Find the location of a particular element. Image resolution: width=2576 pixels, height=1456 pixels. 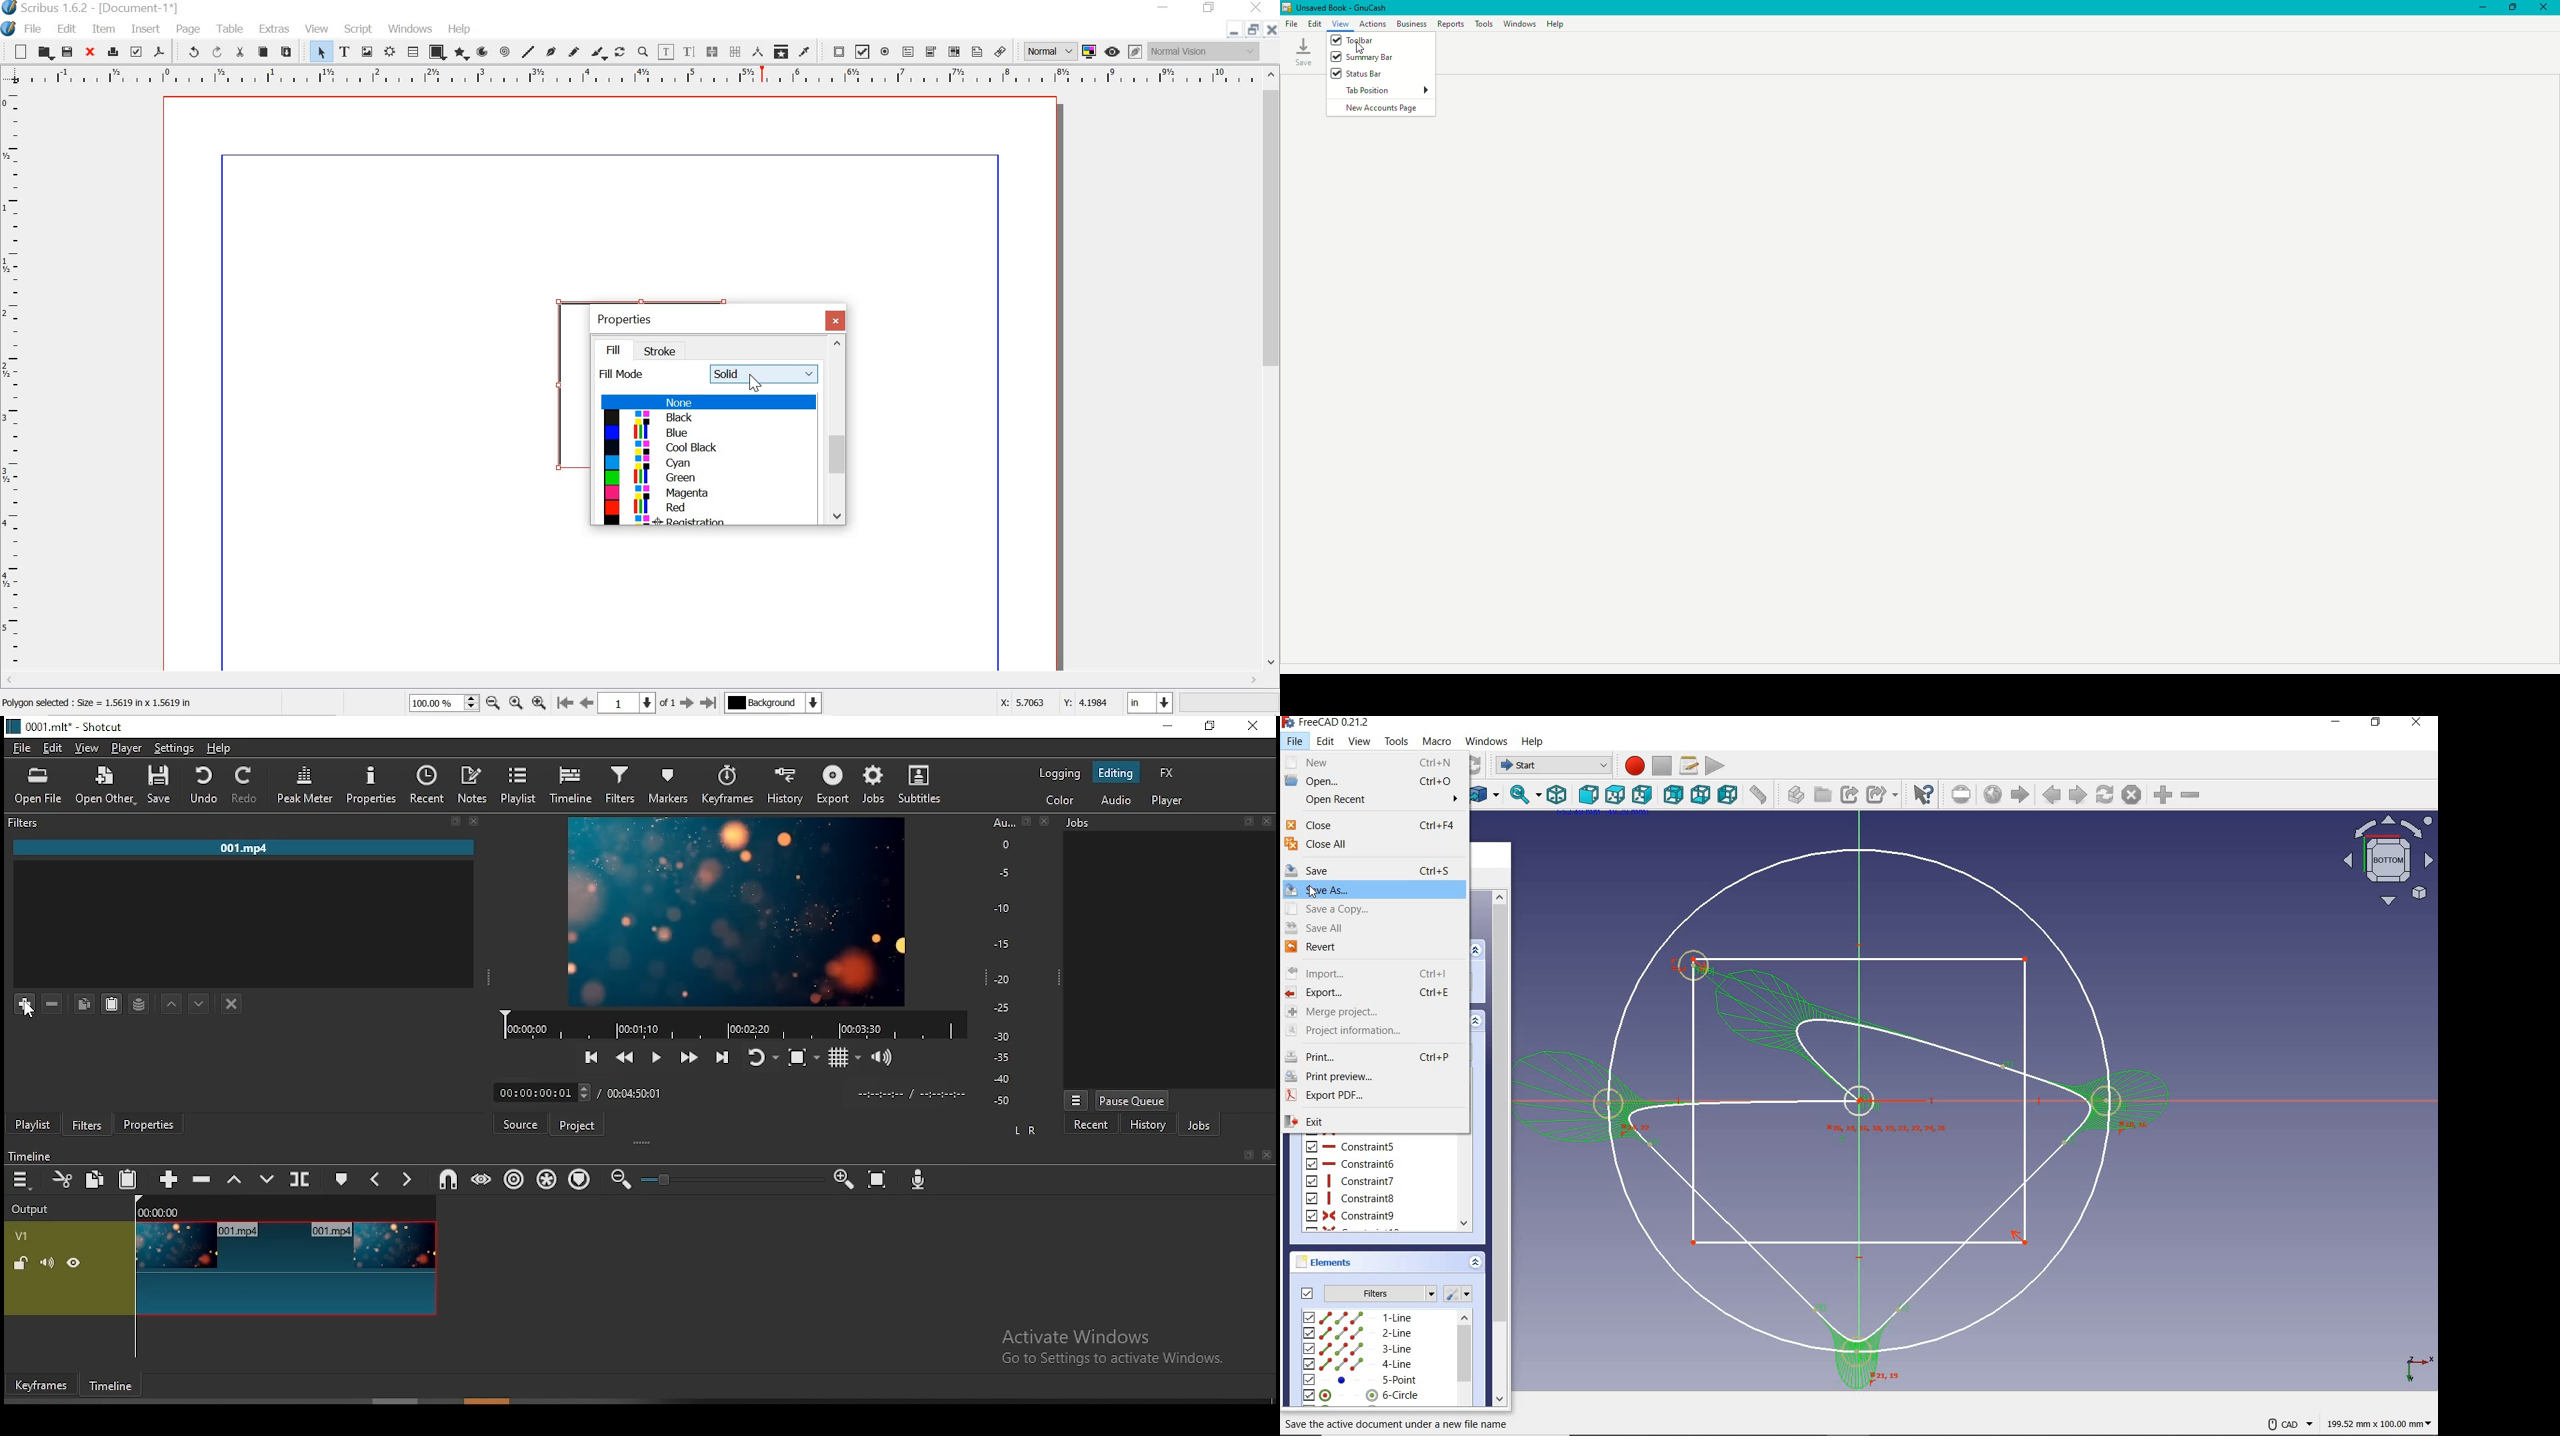

undo is located at coordinates (191, 53).